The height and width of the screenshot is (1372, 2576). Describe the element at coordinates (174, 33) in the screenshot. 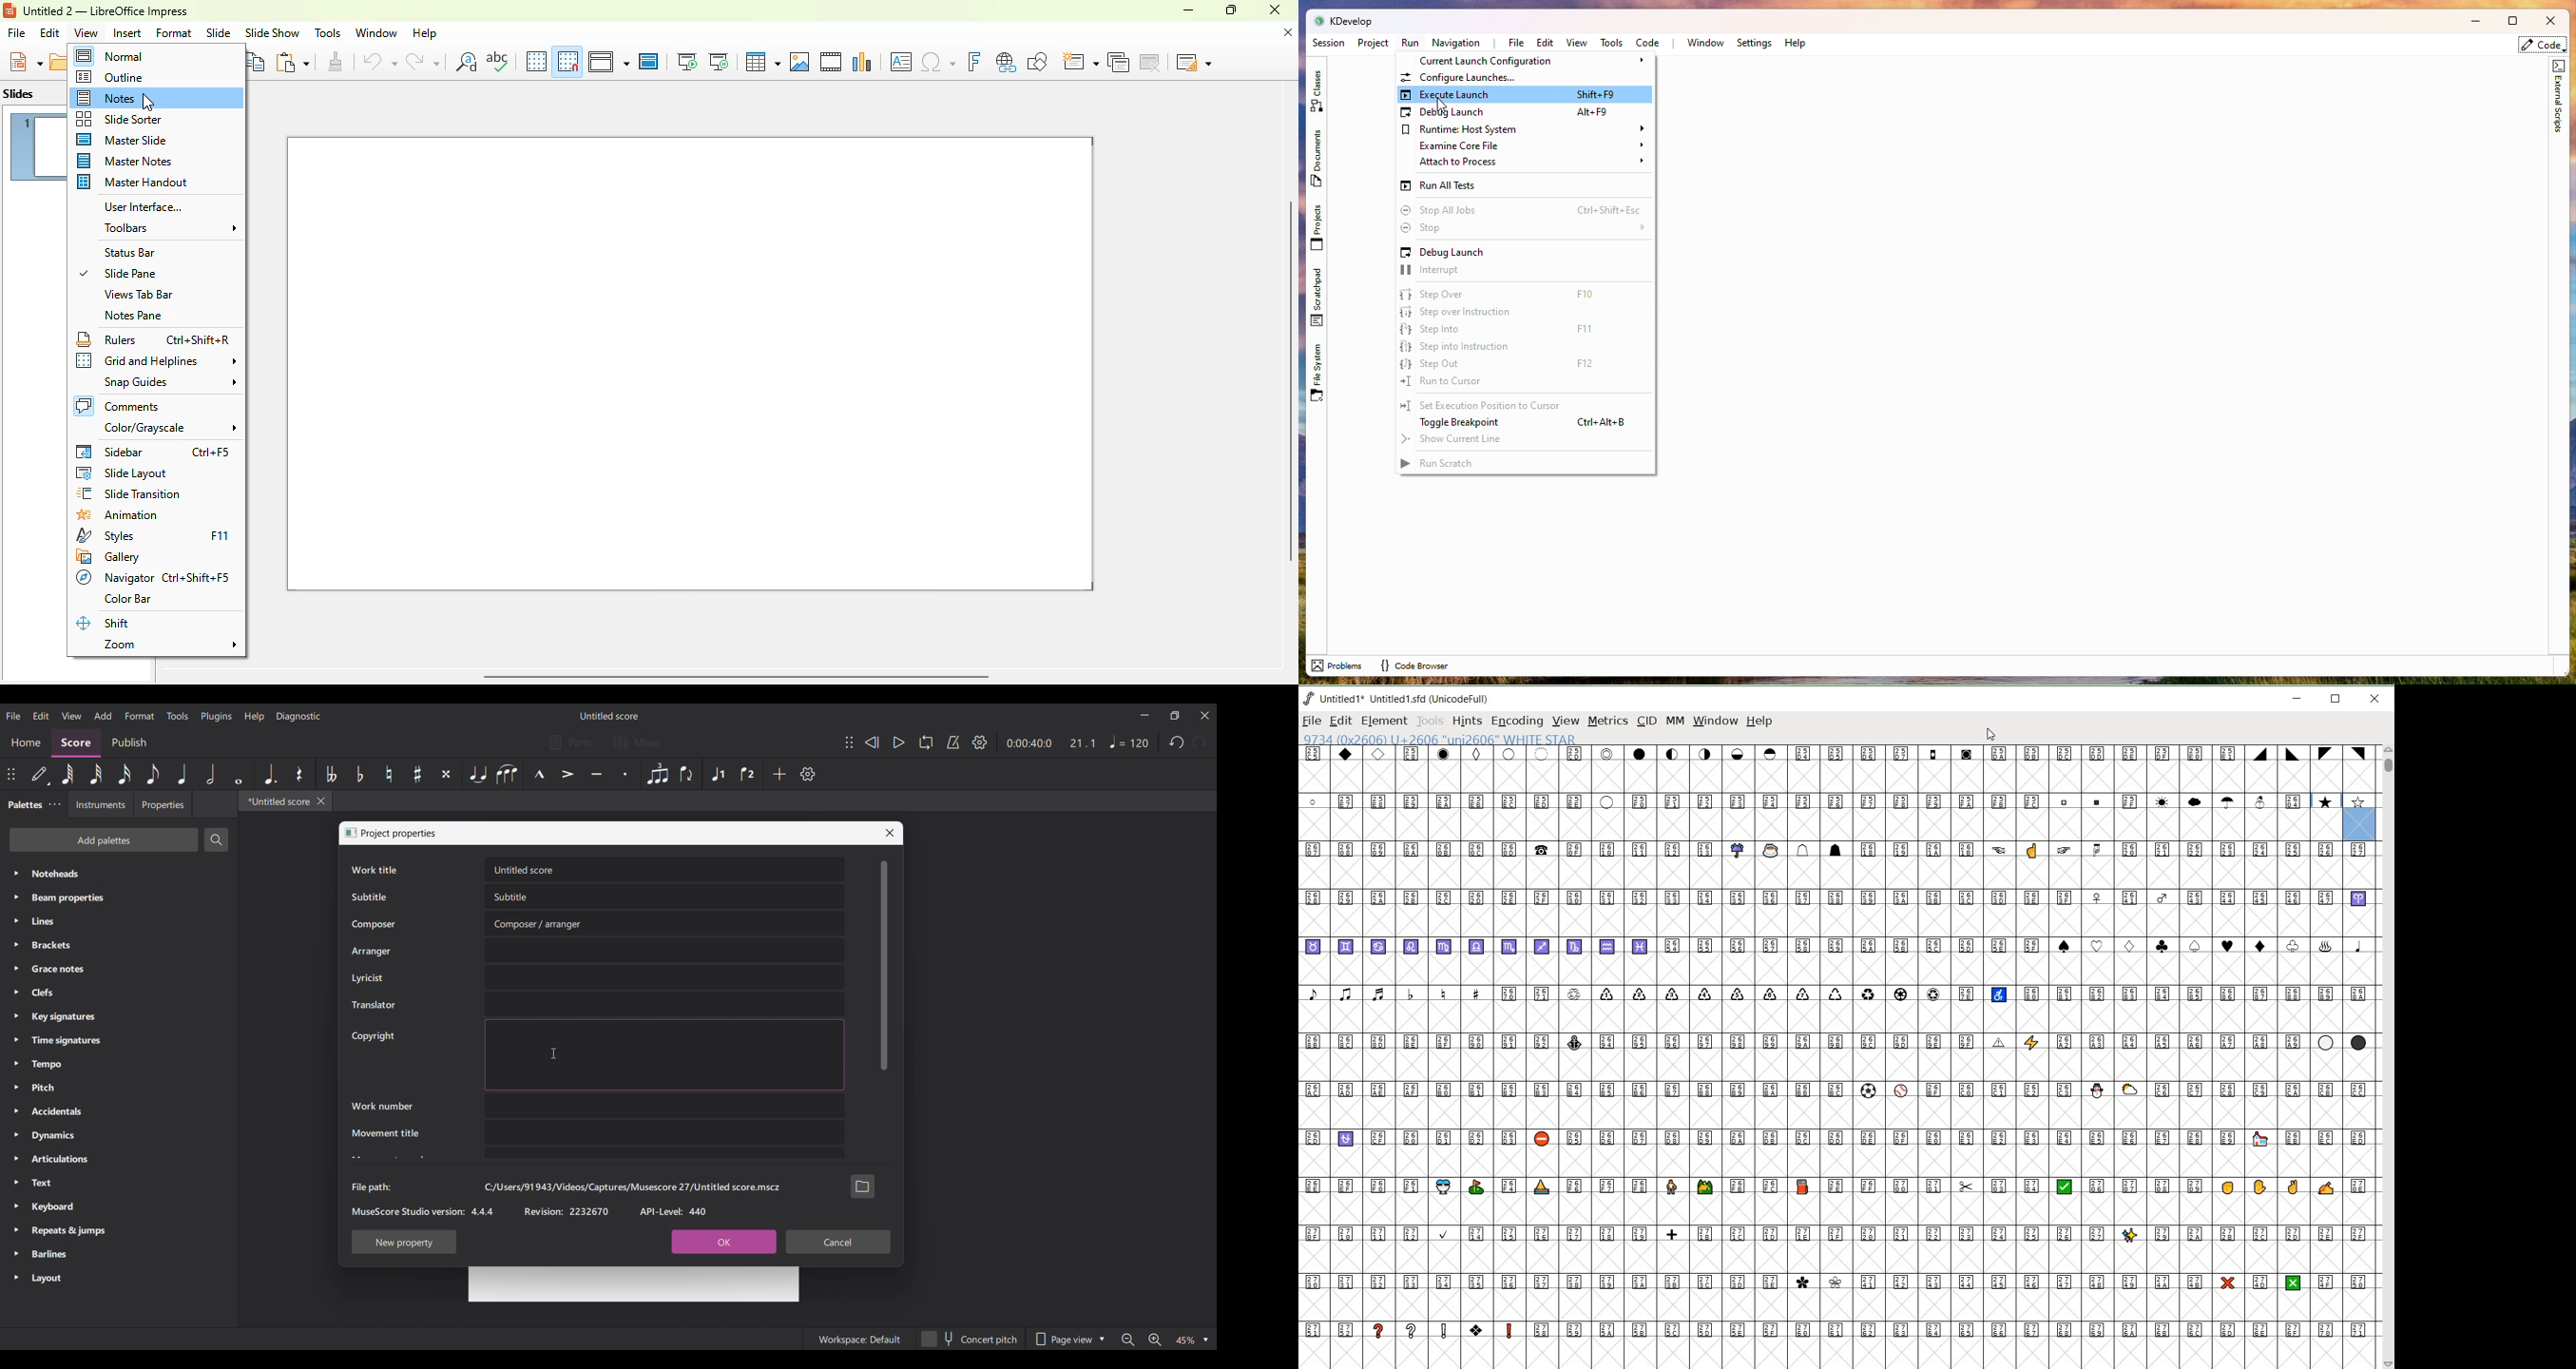

I see `format` at that location.